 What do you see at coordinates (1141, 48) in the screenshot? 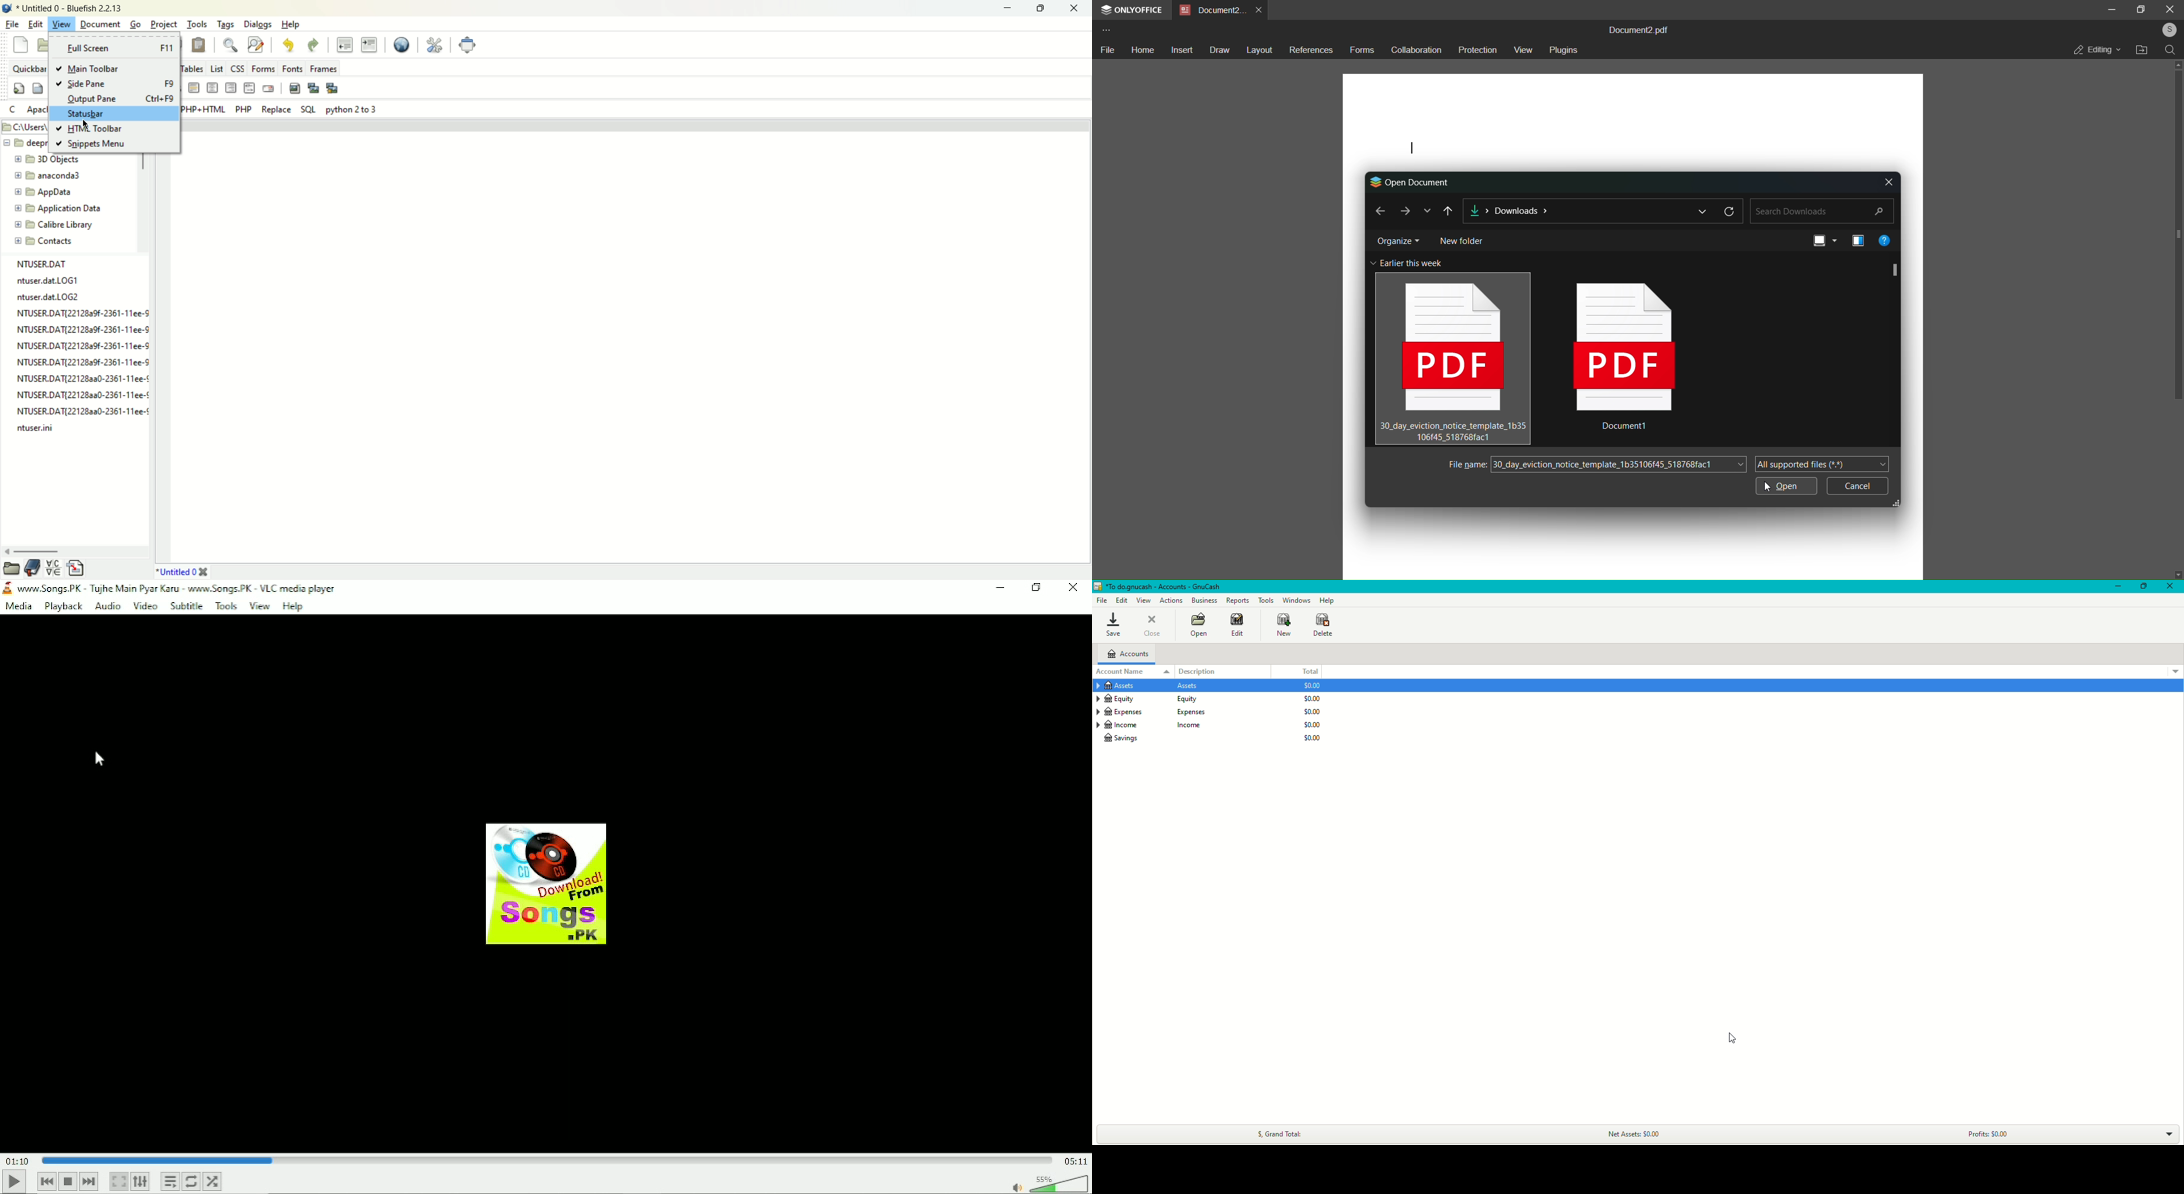
I see `home` at bounding box center [1141, 48].